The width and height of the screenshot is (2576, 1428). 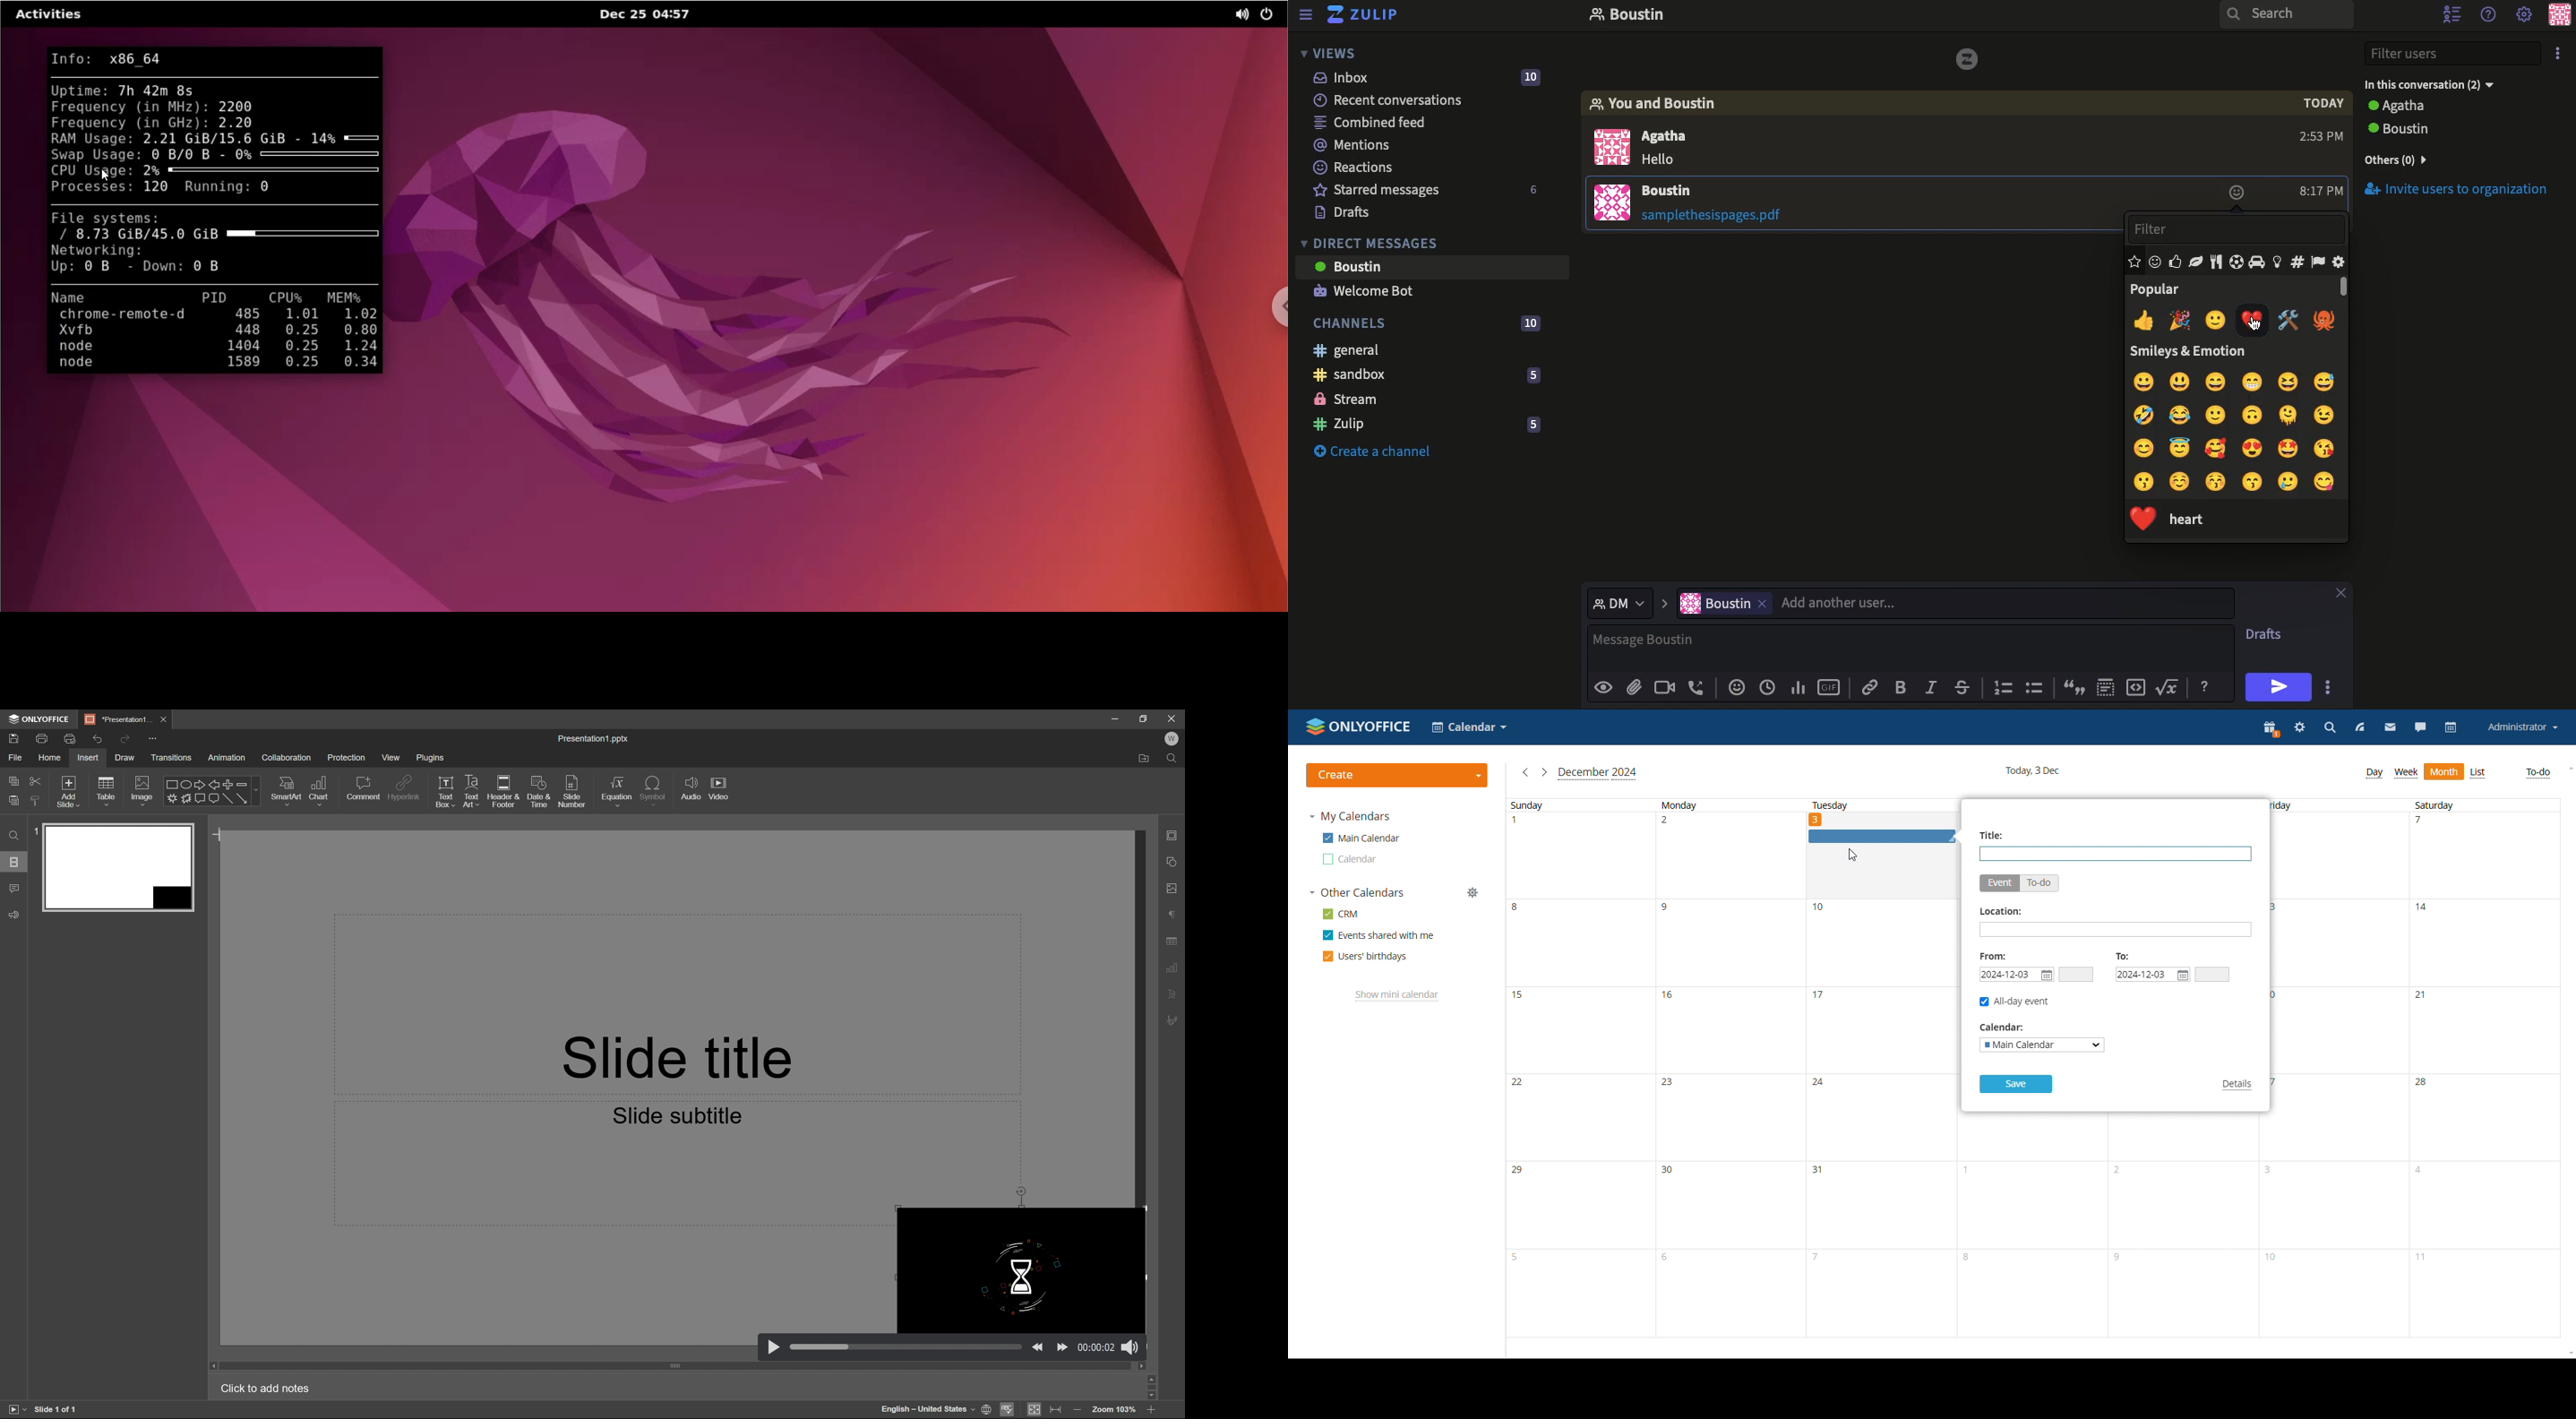 What do you see at coordinates (1963, 687) in the screenshot?
I see `Strikethrough ` at bounding box center [1963, 687].